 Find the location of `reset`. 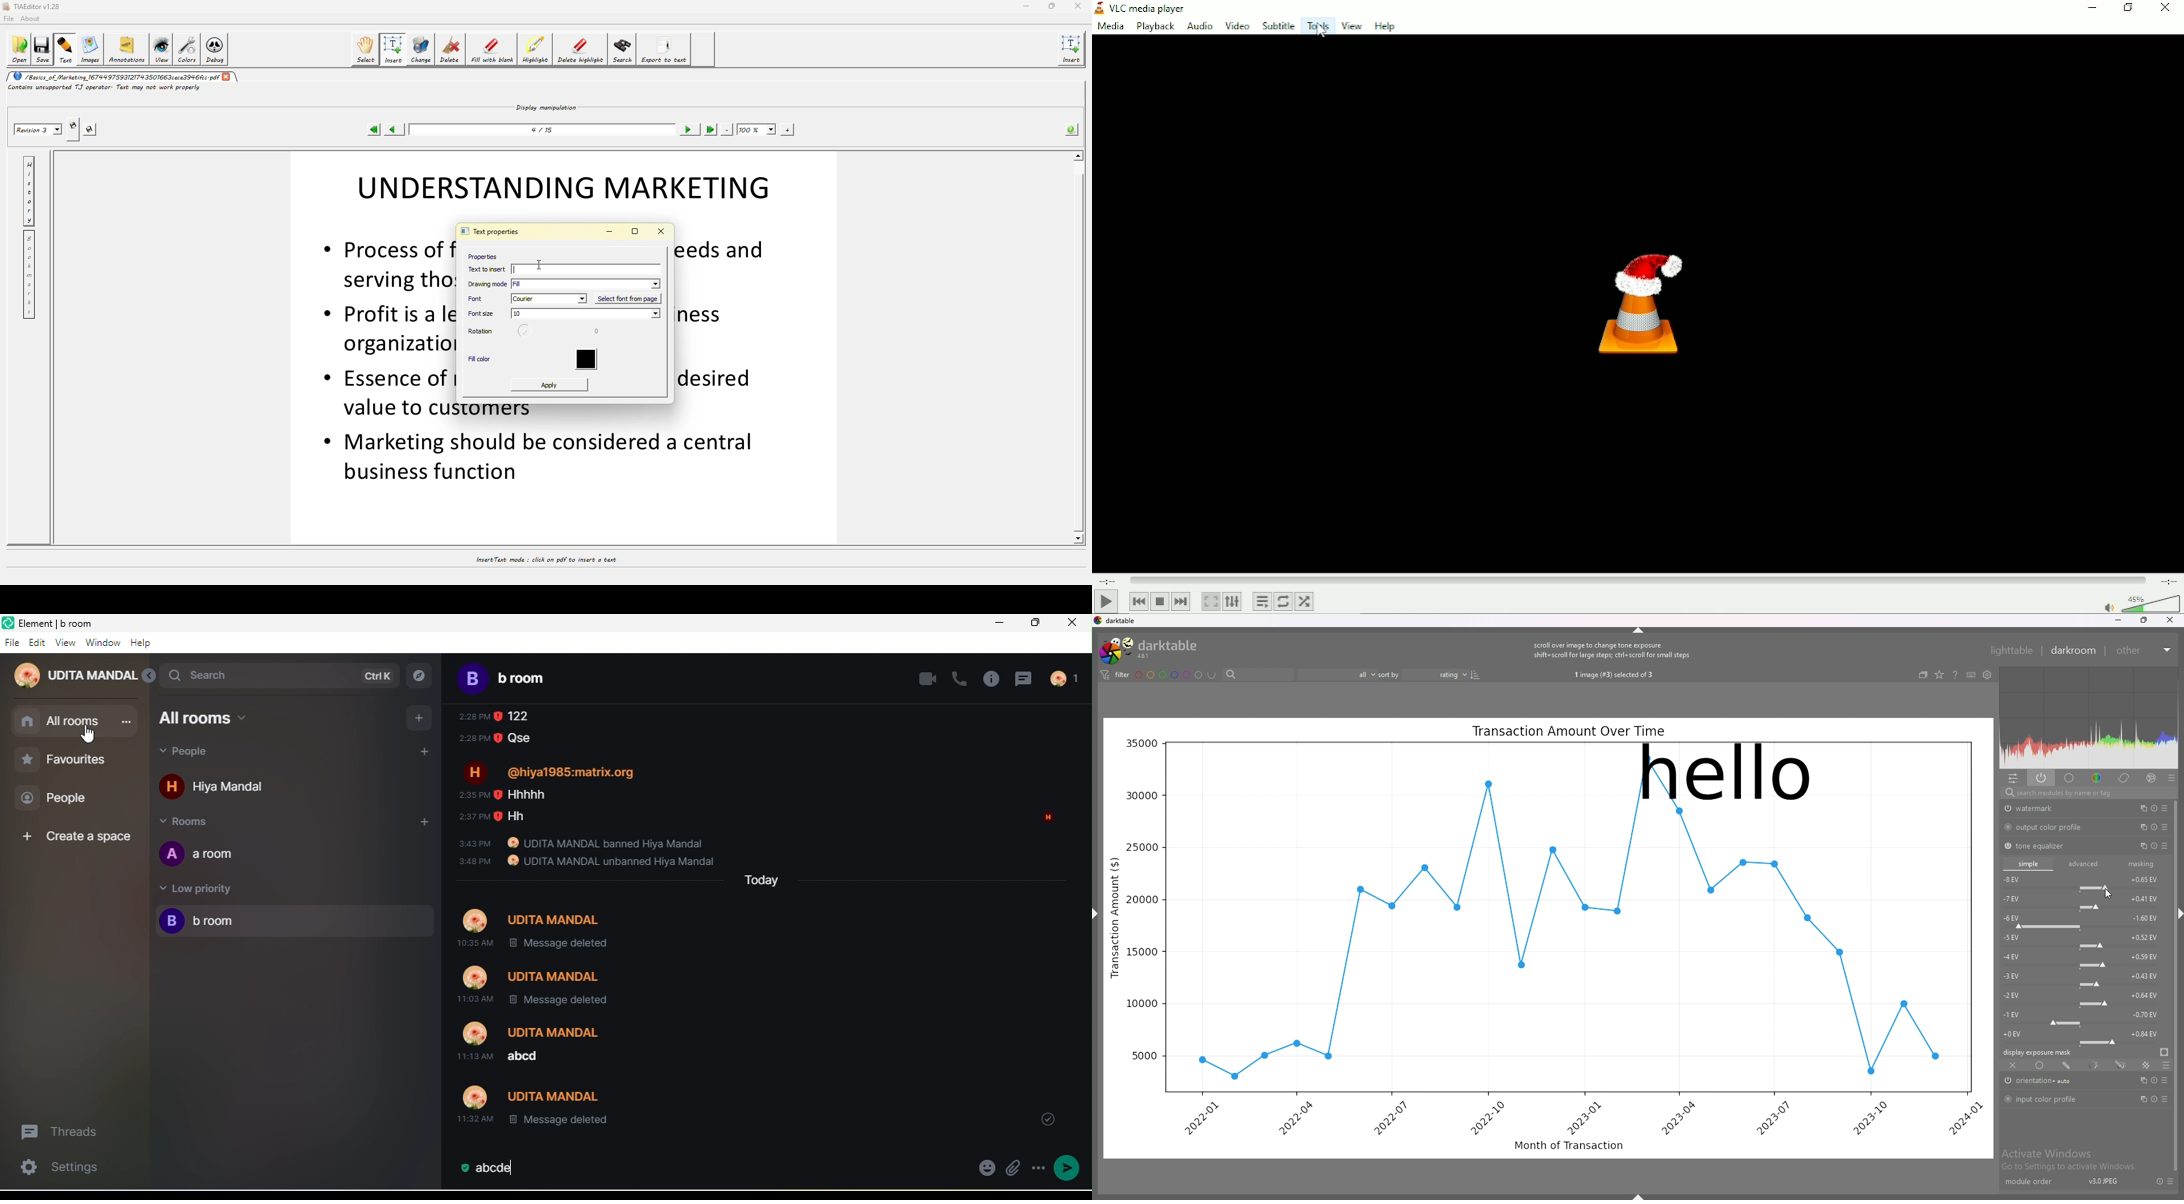

reset is located at coordinates (2157, 1182).